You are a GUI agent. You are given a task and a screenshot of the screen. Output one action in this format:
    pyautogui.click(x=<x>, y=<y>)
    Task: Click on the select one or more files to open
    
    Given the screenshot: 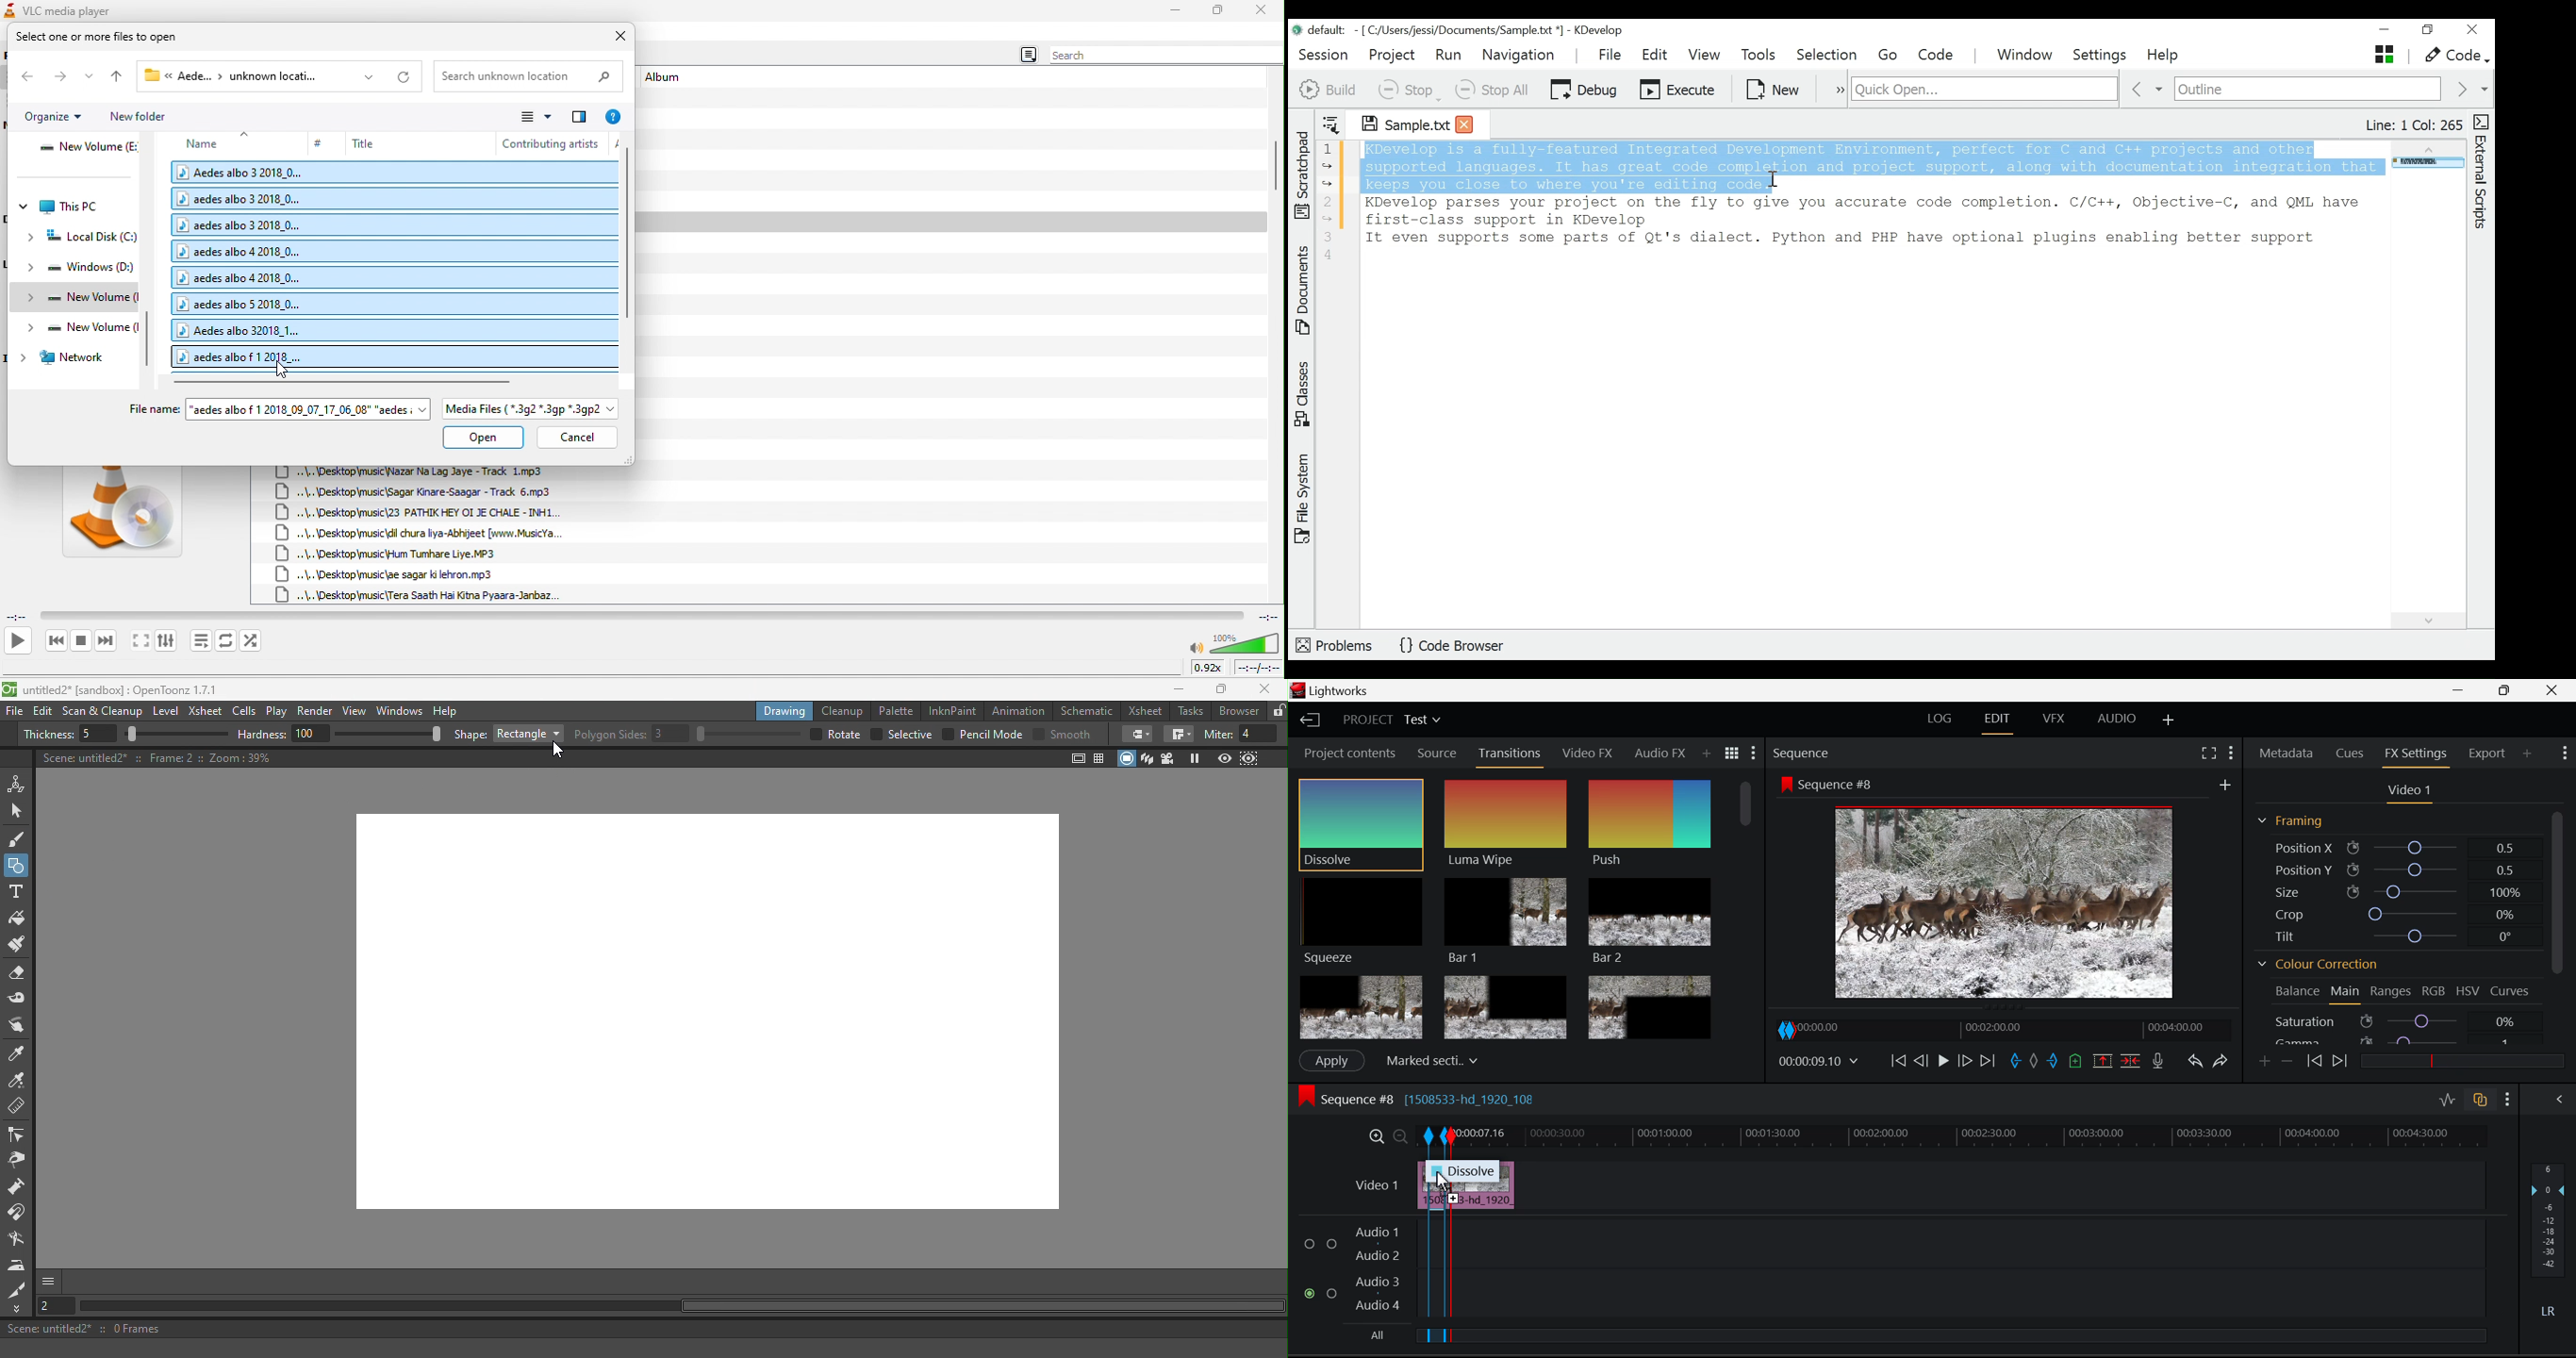 What is the action you would take?
    pyautogui.click(x=132, y=39)
    